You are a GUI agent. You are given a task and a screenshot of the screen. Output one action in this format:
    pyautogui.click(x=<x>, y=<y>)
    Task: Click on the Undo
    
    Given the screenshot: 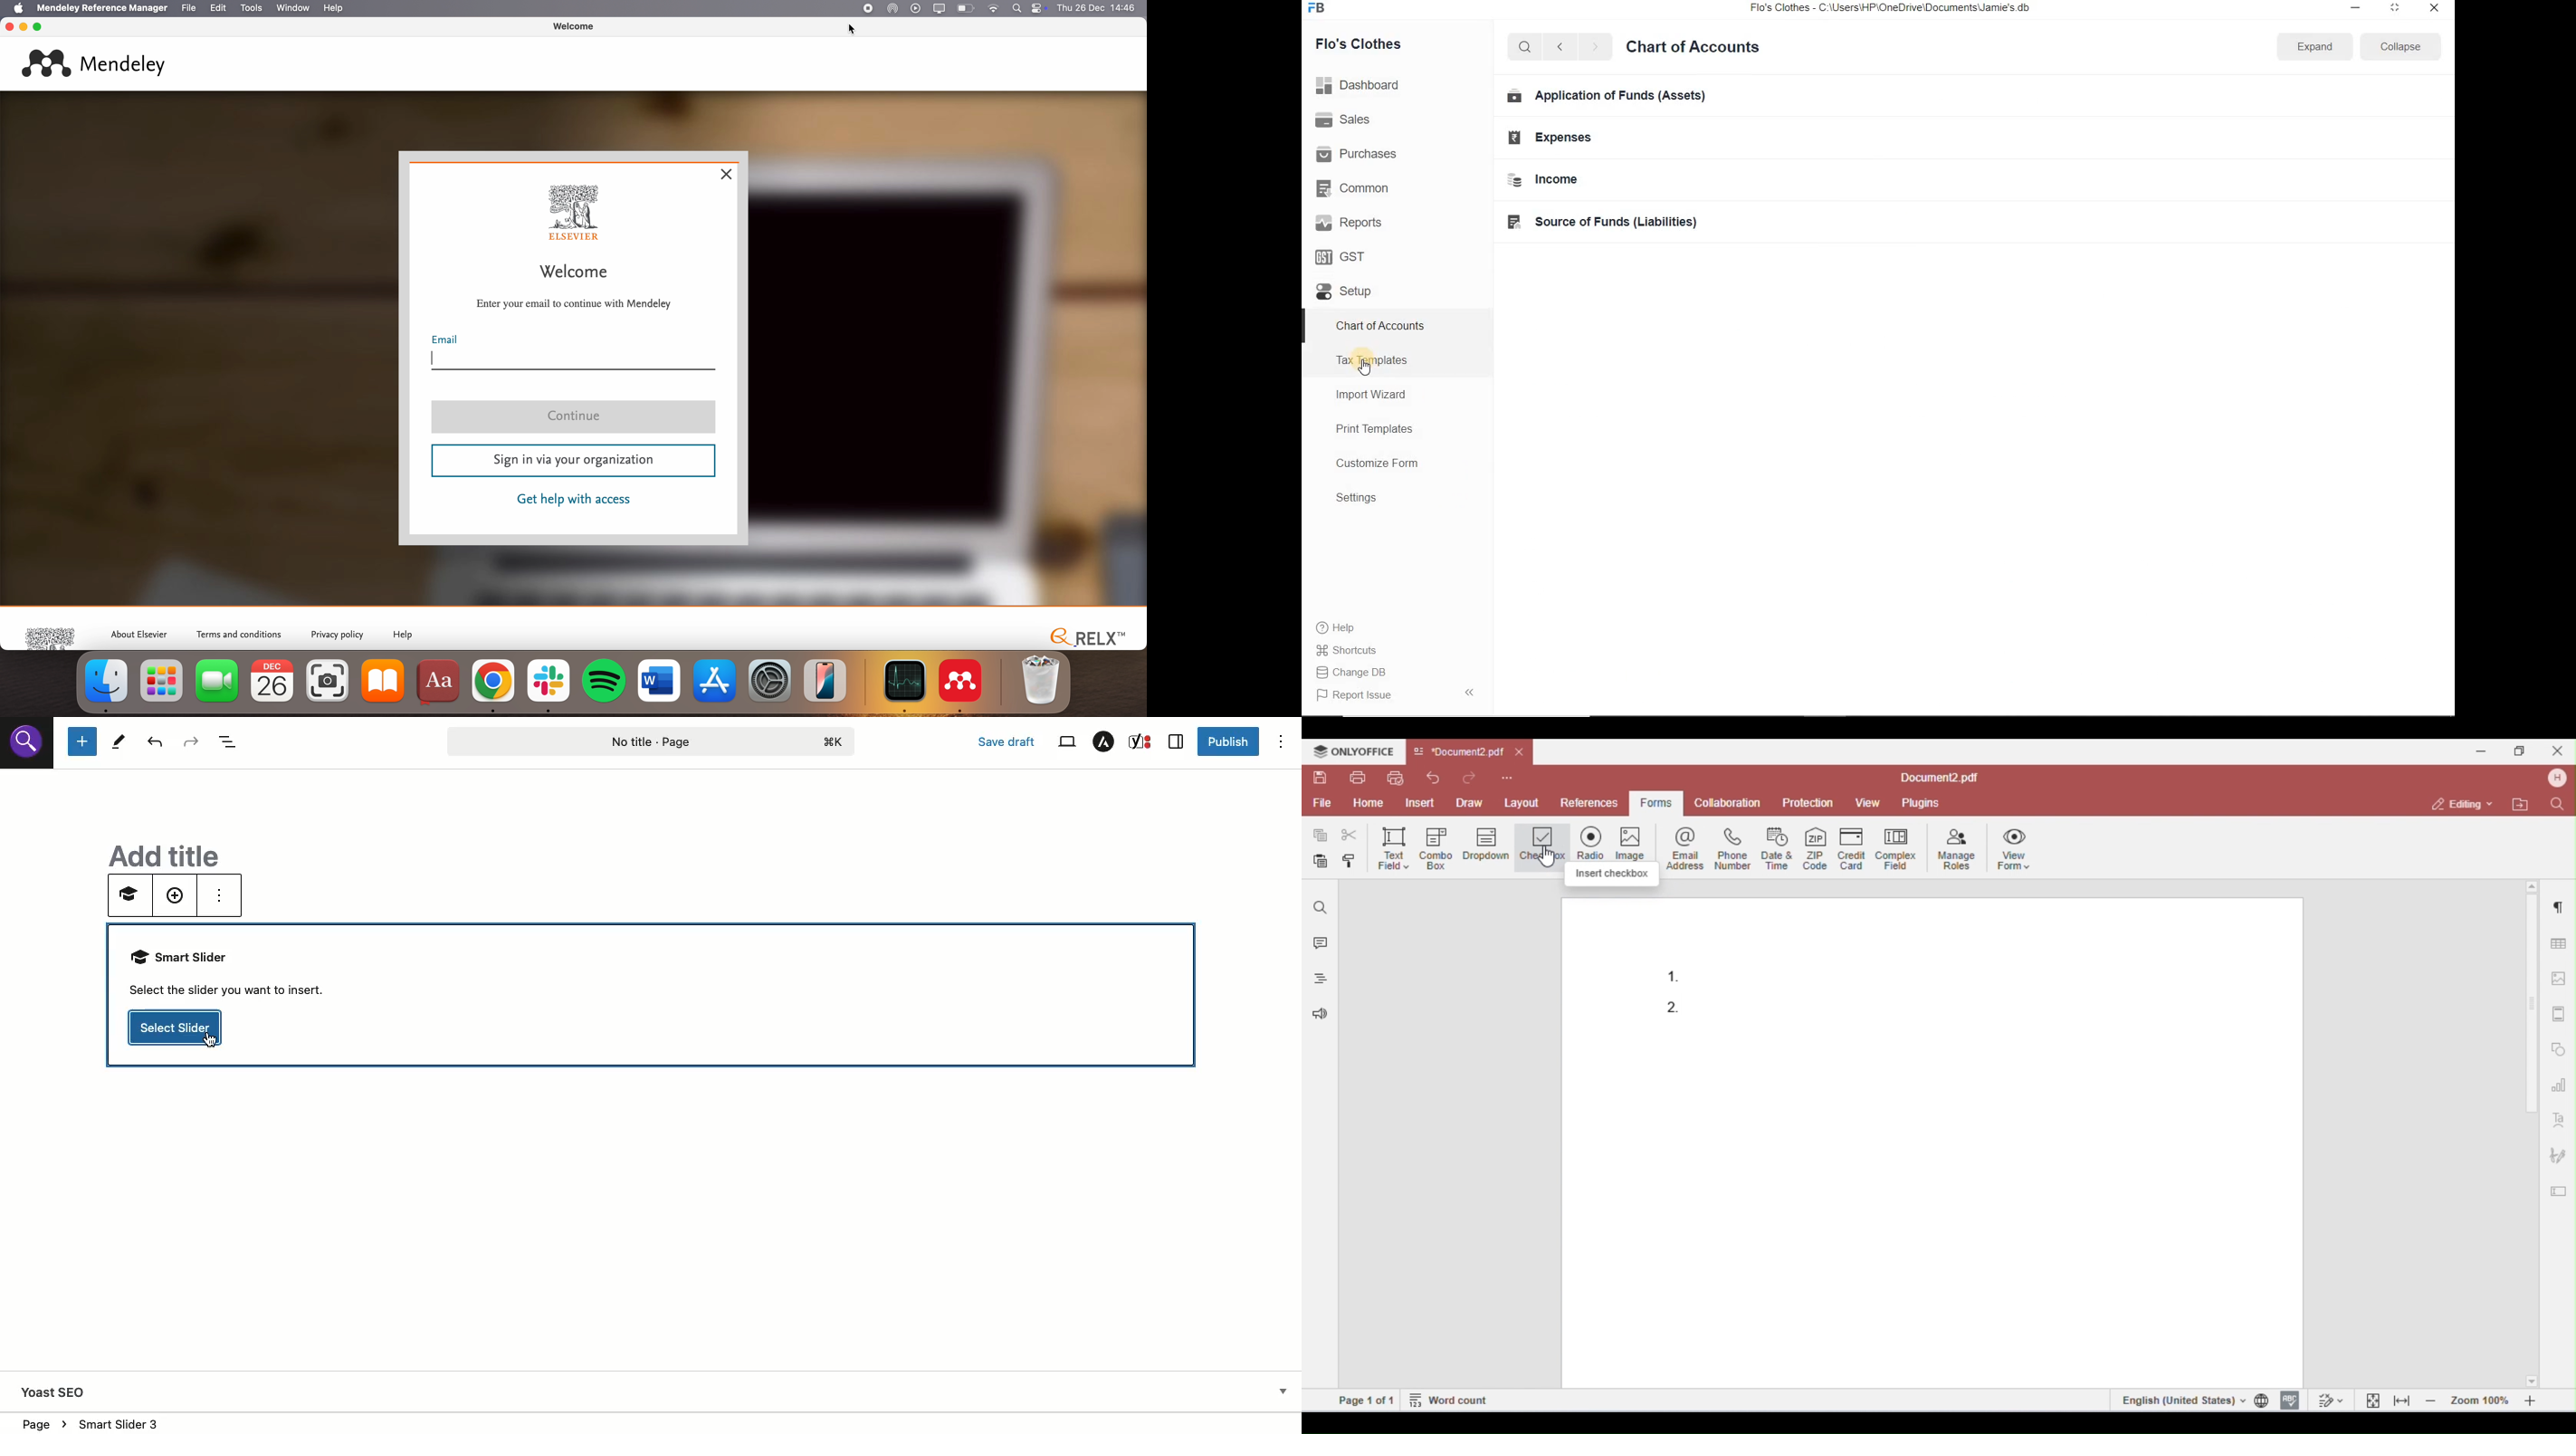 What is the action you would take?
    pyautogui.click(x=155, y=741)
    